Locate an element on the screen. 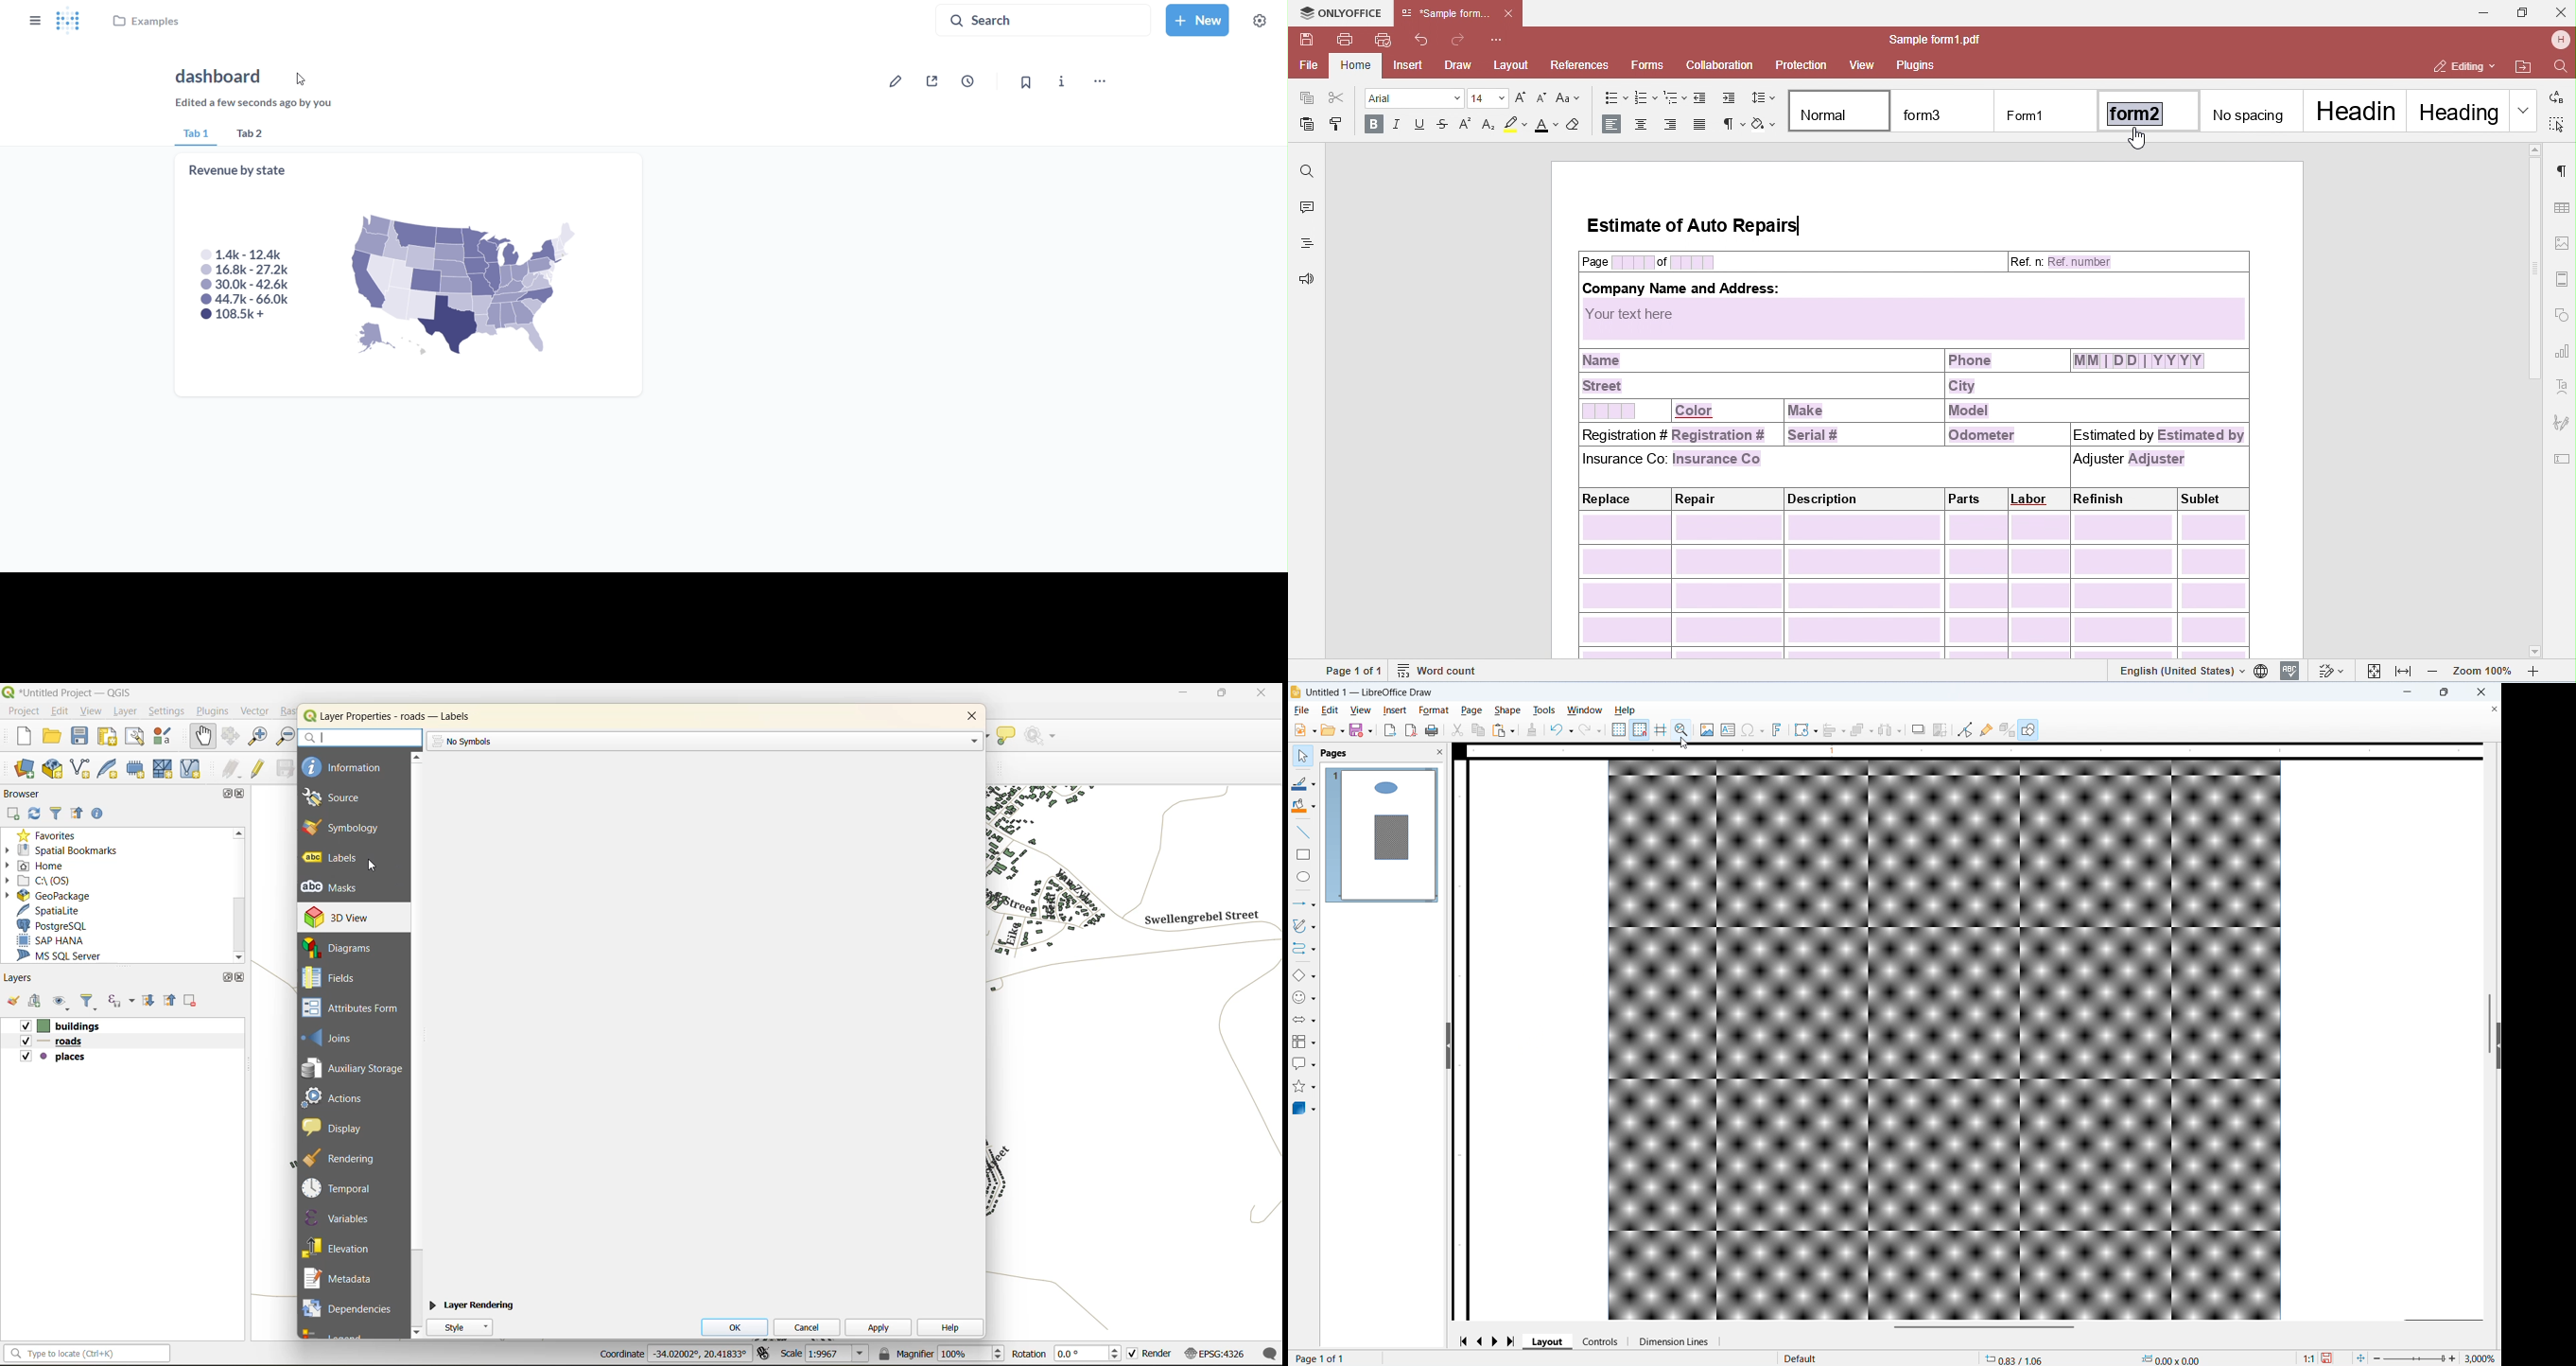 Image resolution: width=2576 pixels, height=1372 pixels. Horizontal scroll bar  is located at coordinates (1983, 1327).